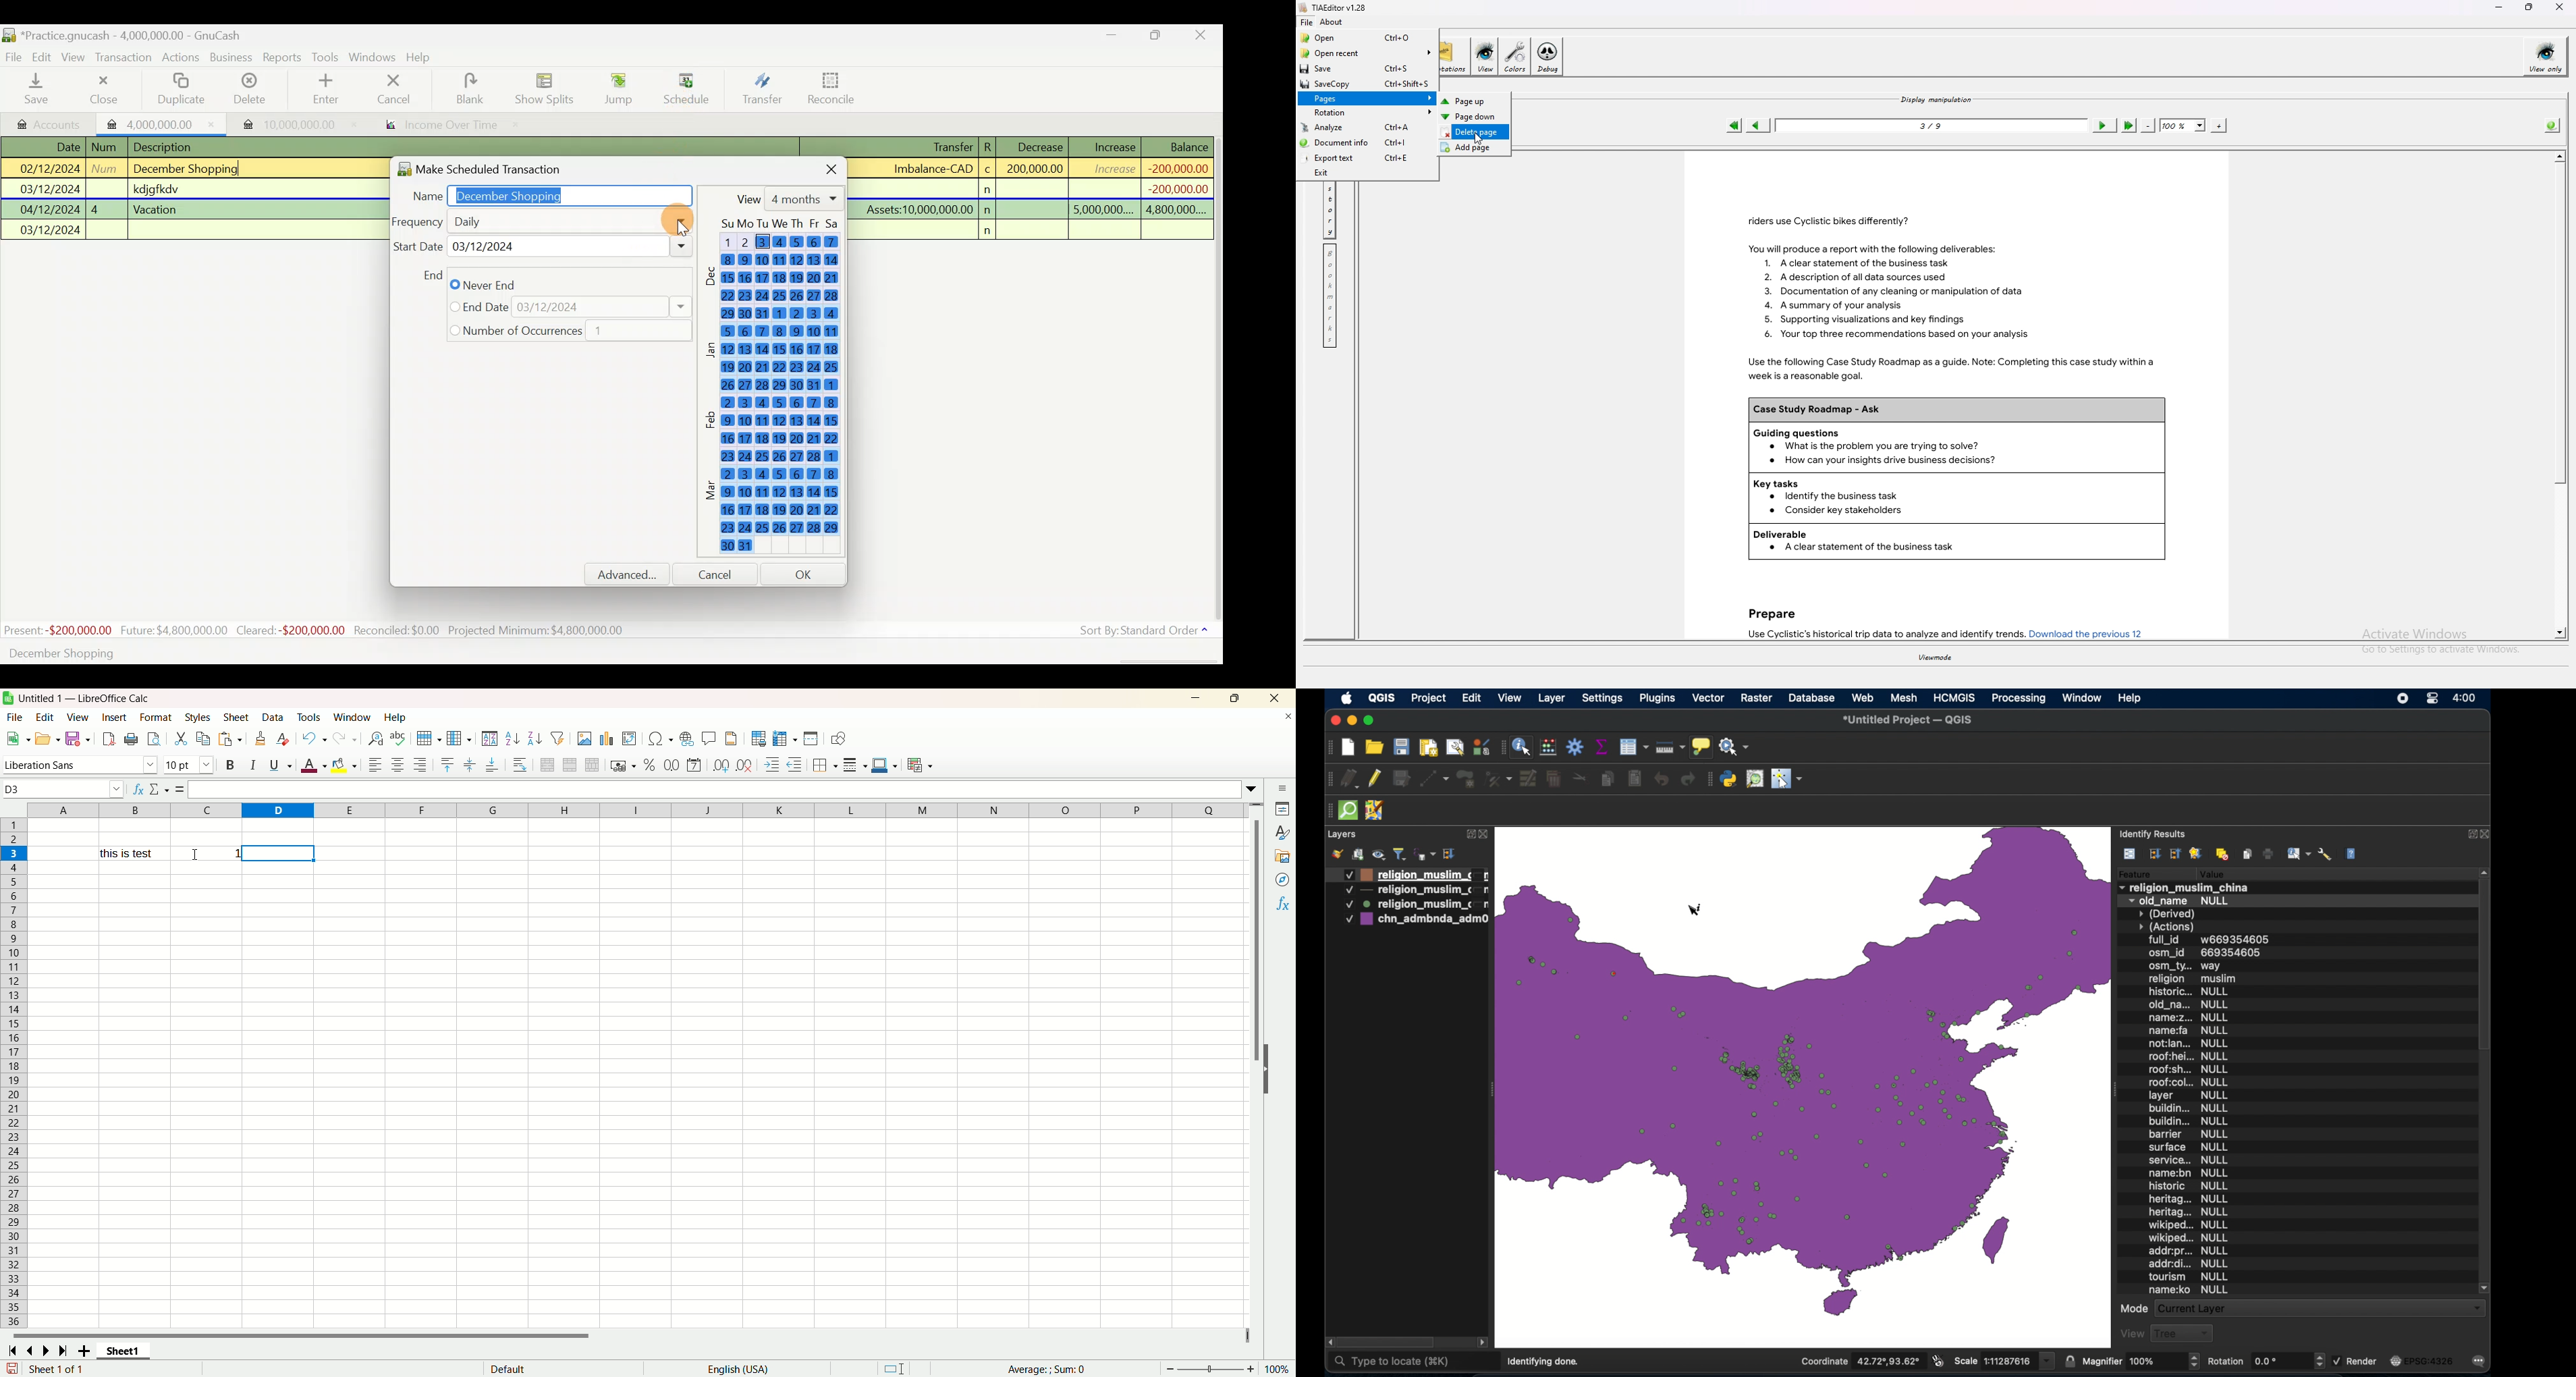 Image resolution: width=2576 pixels, height=1400 pixels. Describe the element at coordinates (1283, 855) in the screenshot. I see `gallery` at that location.